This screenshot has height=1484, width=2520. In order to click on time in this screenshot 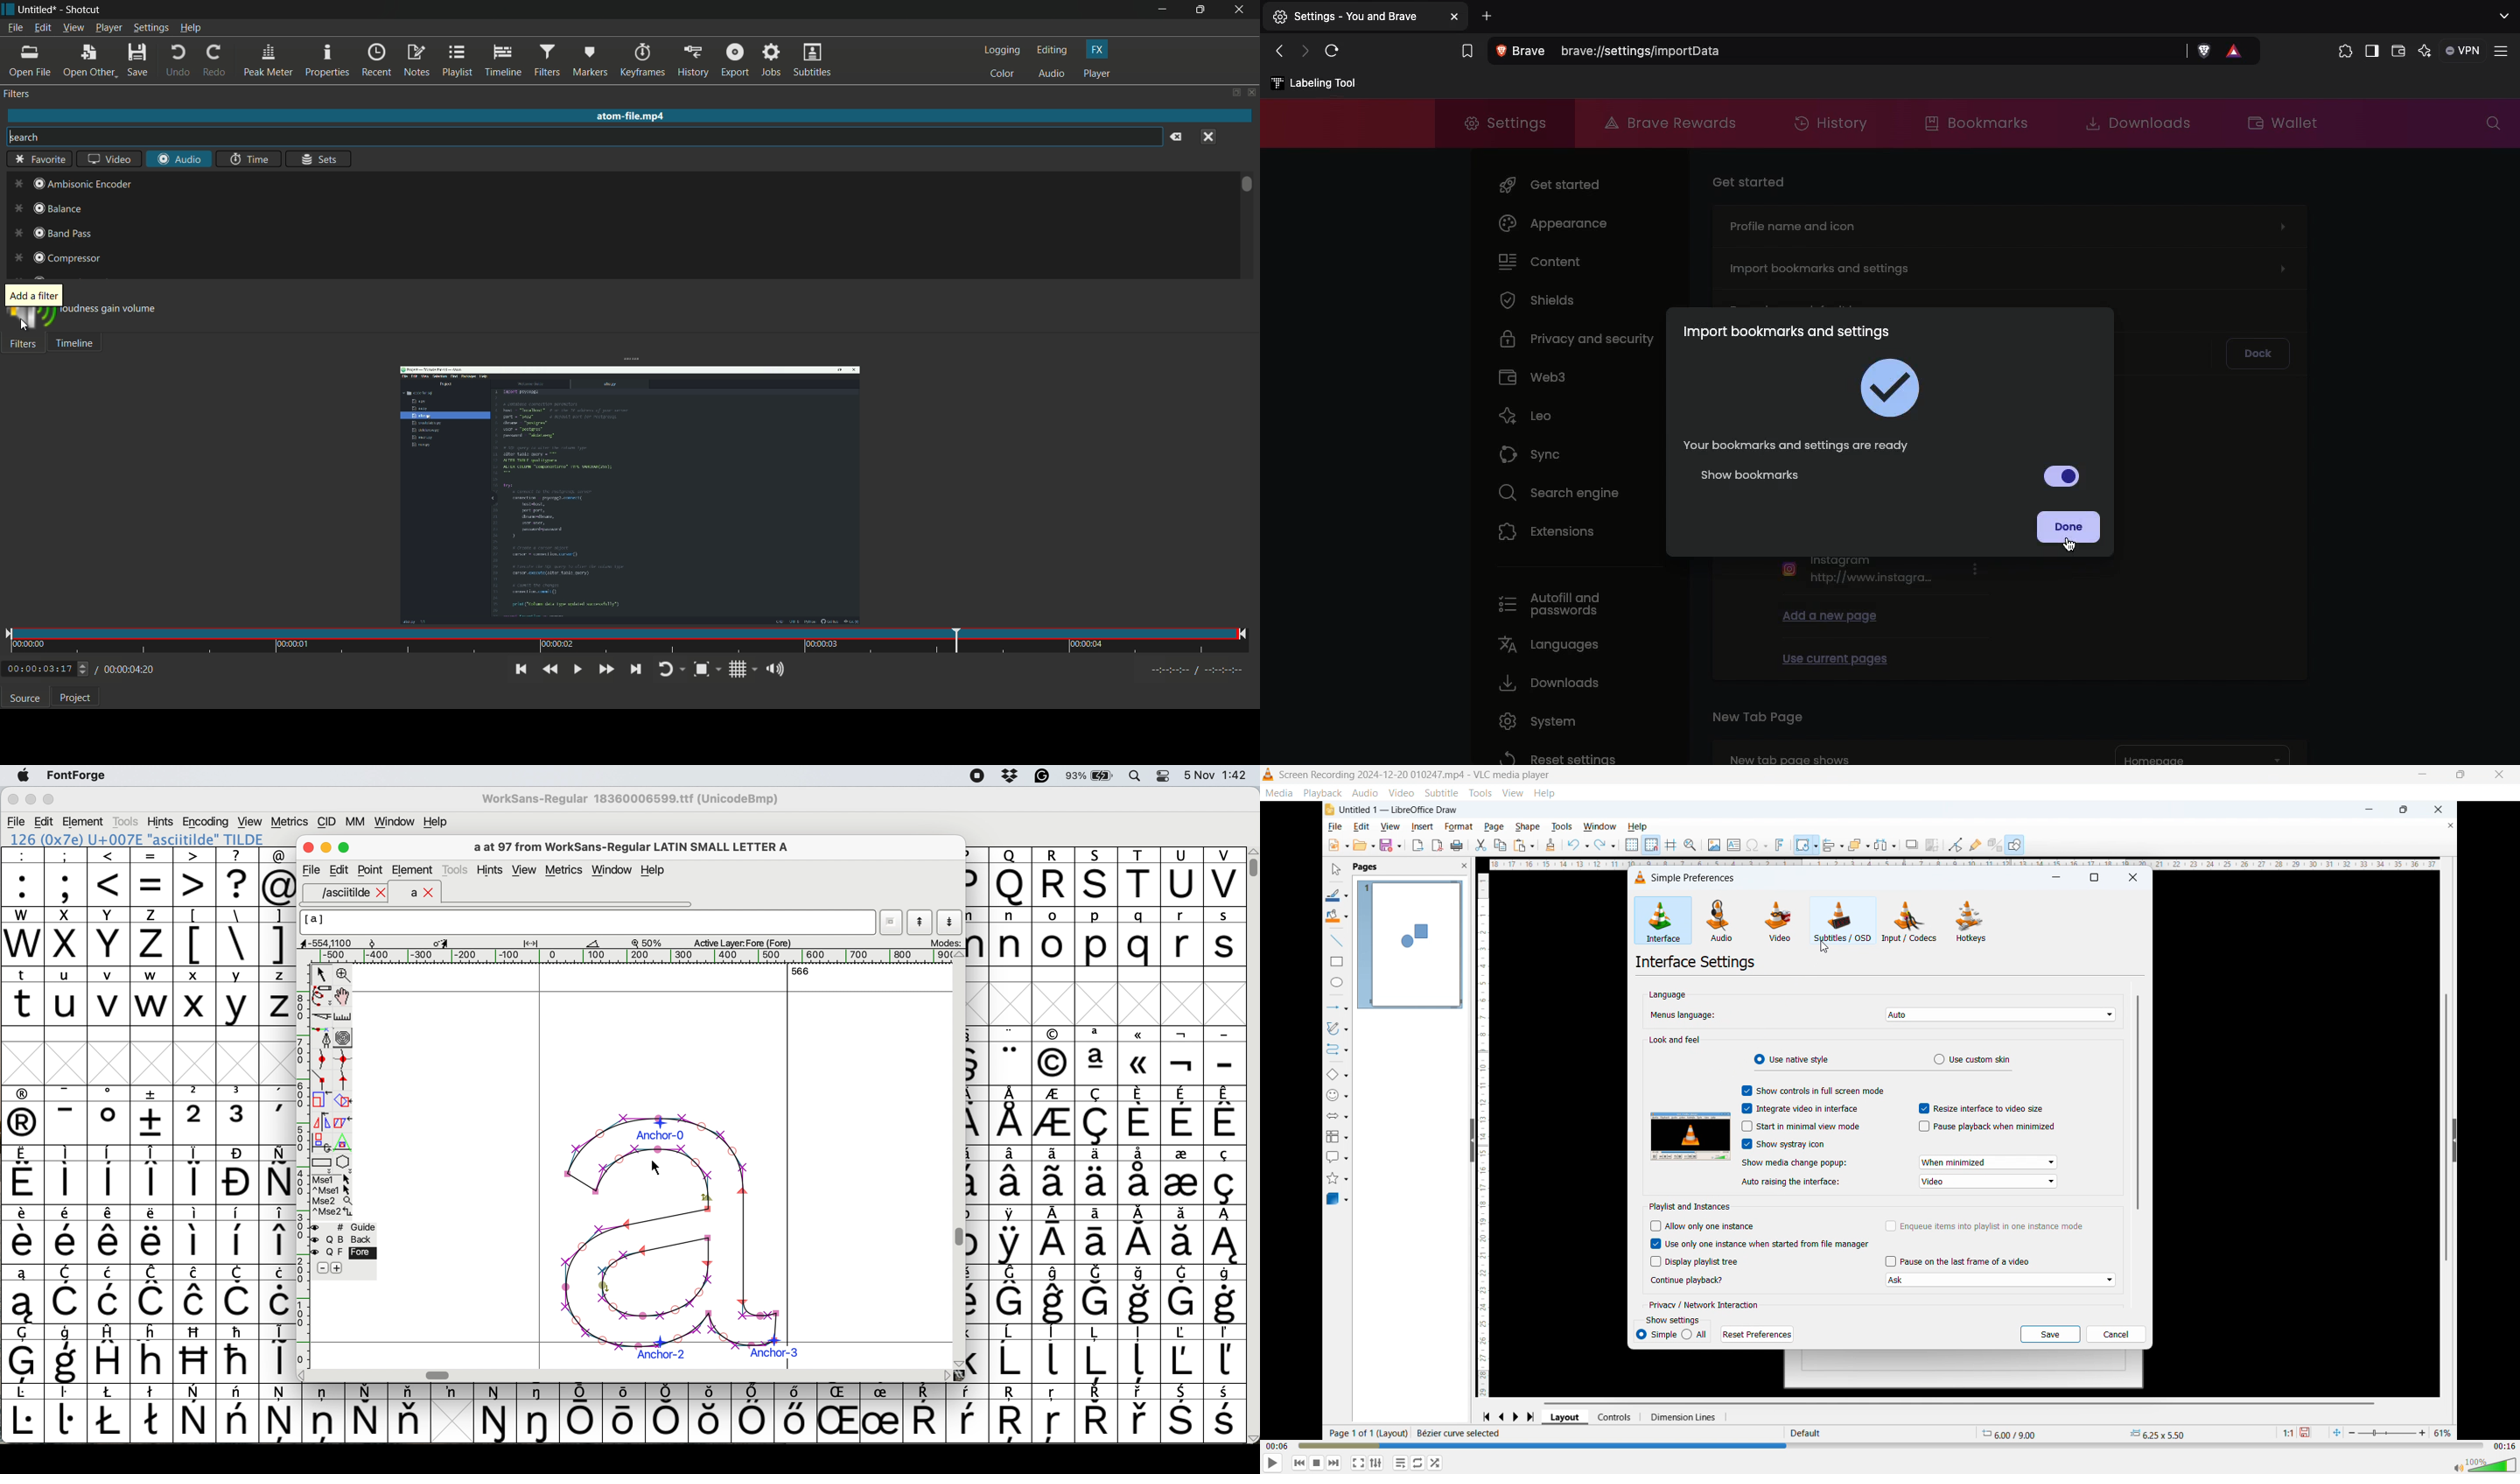, I will do `click(249, 159)`.